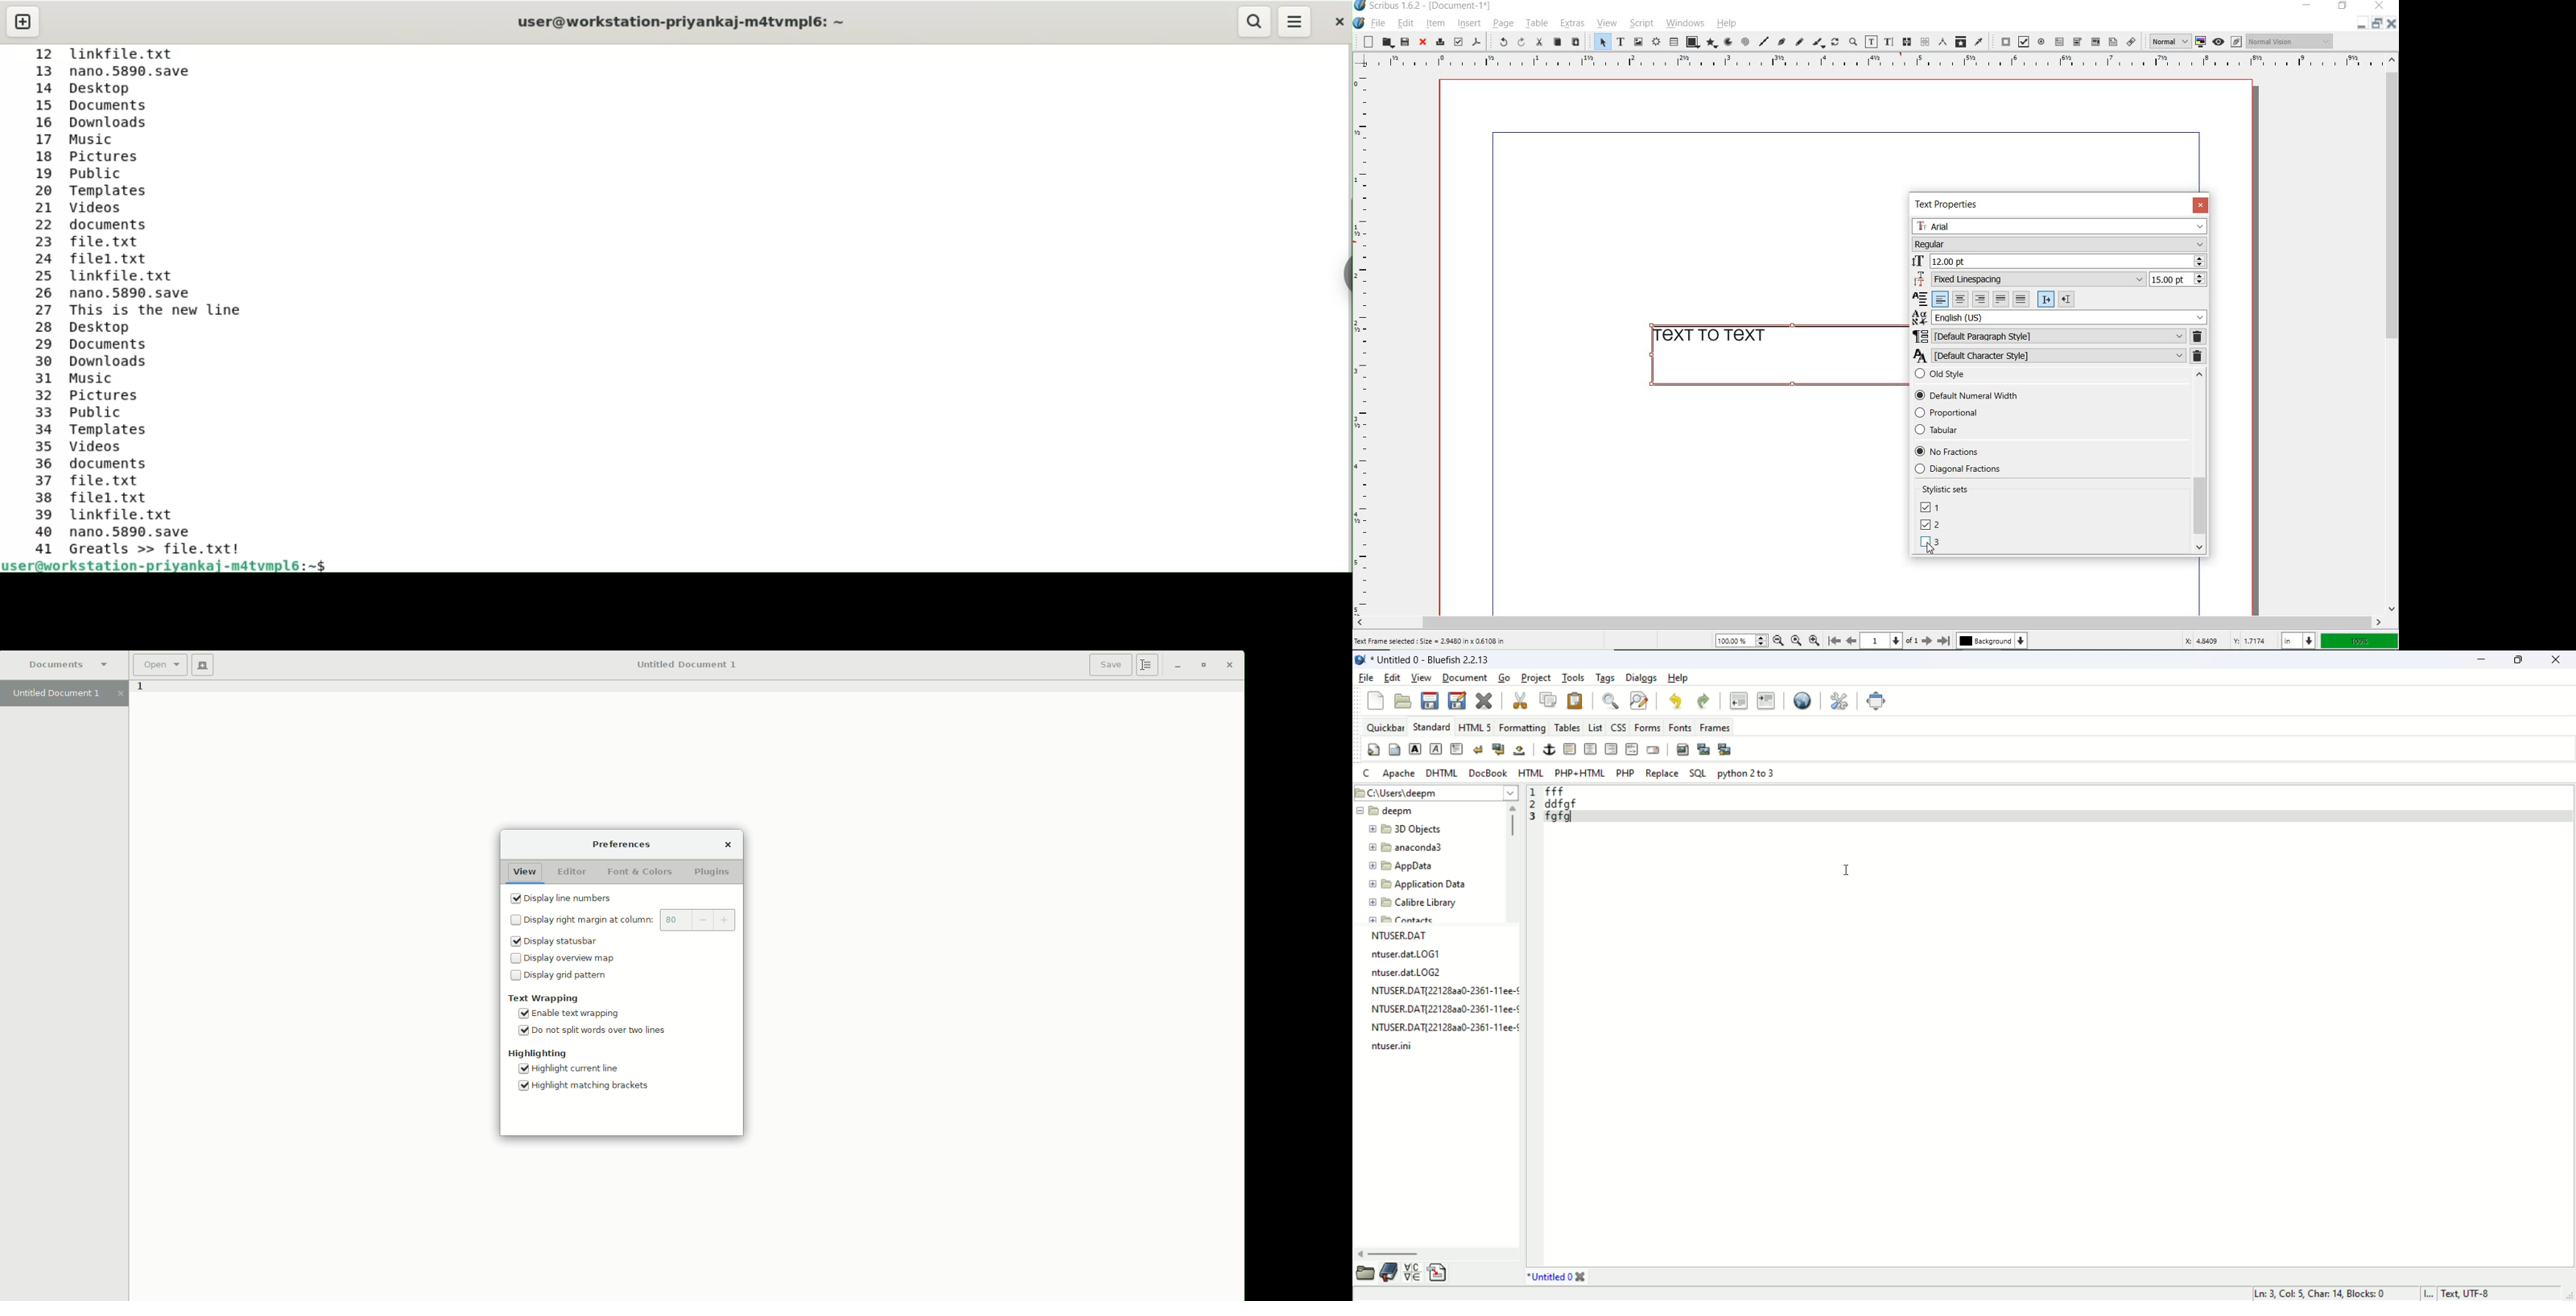 The width and height of the screenshot is (2576, 1316). Describe the element at coordinates (2290, 42) in the screenshot. I see `Normal vision` at that location.